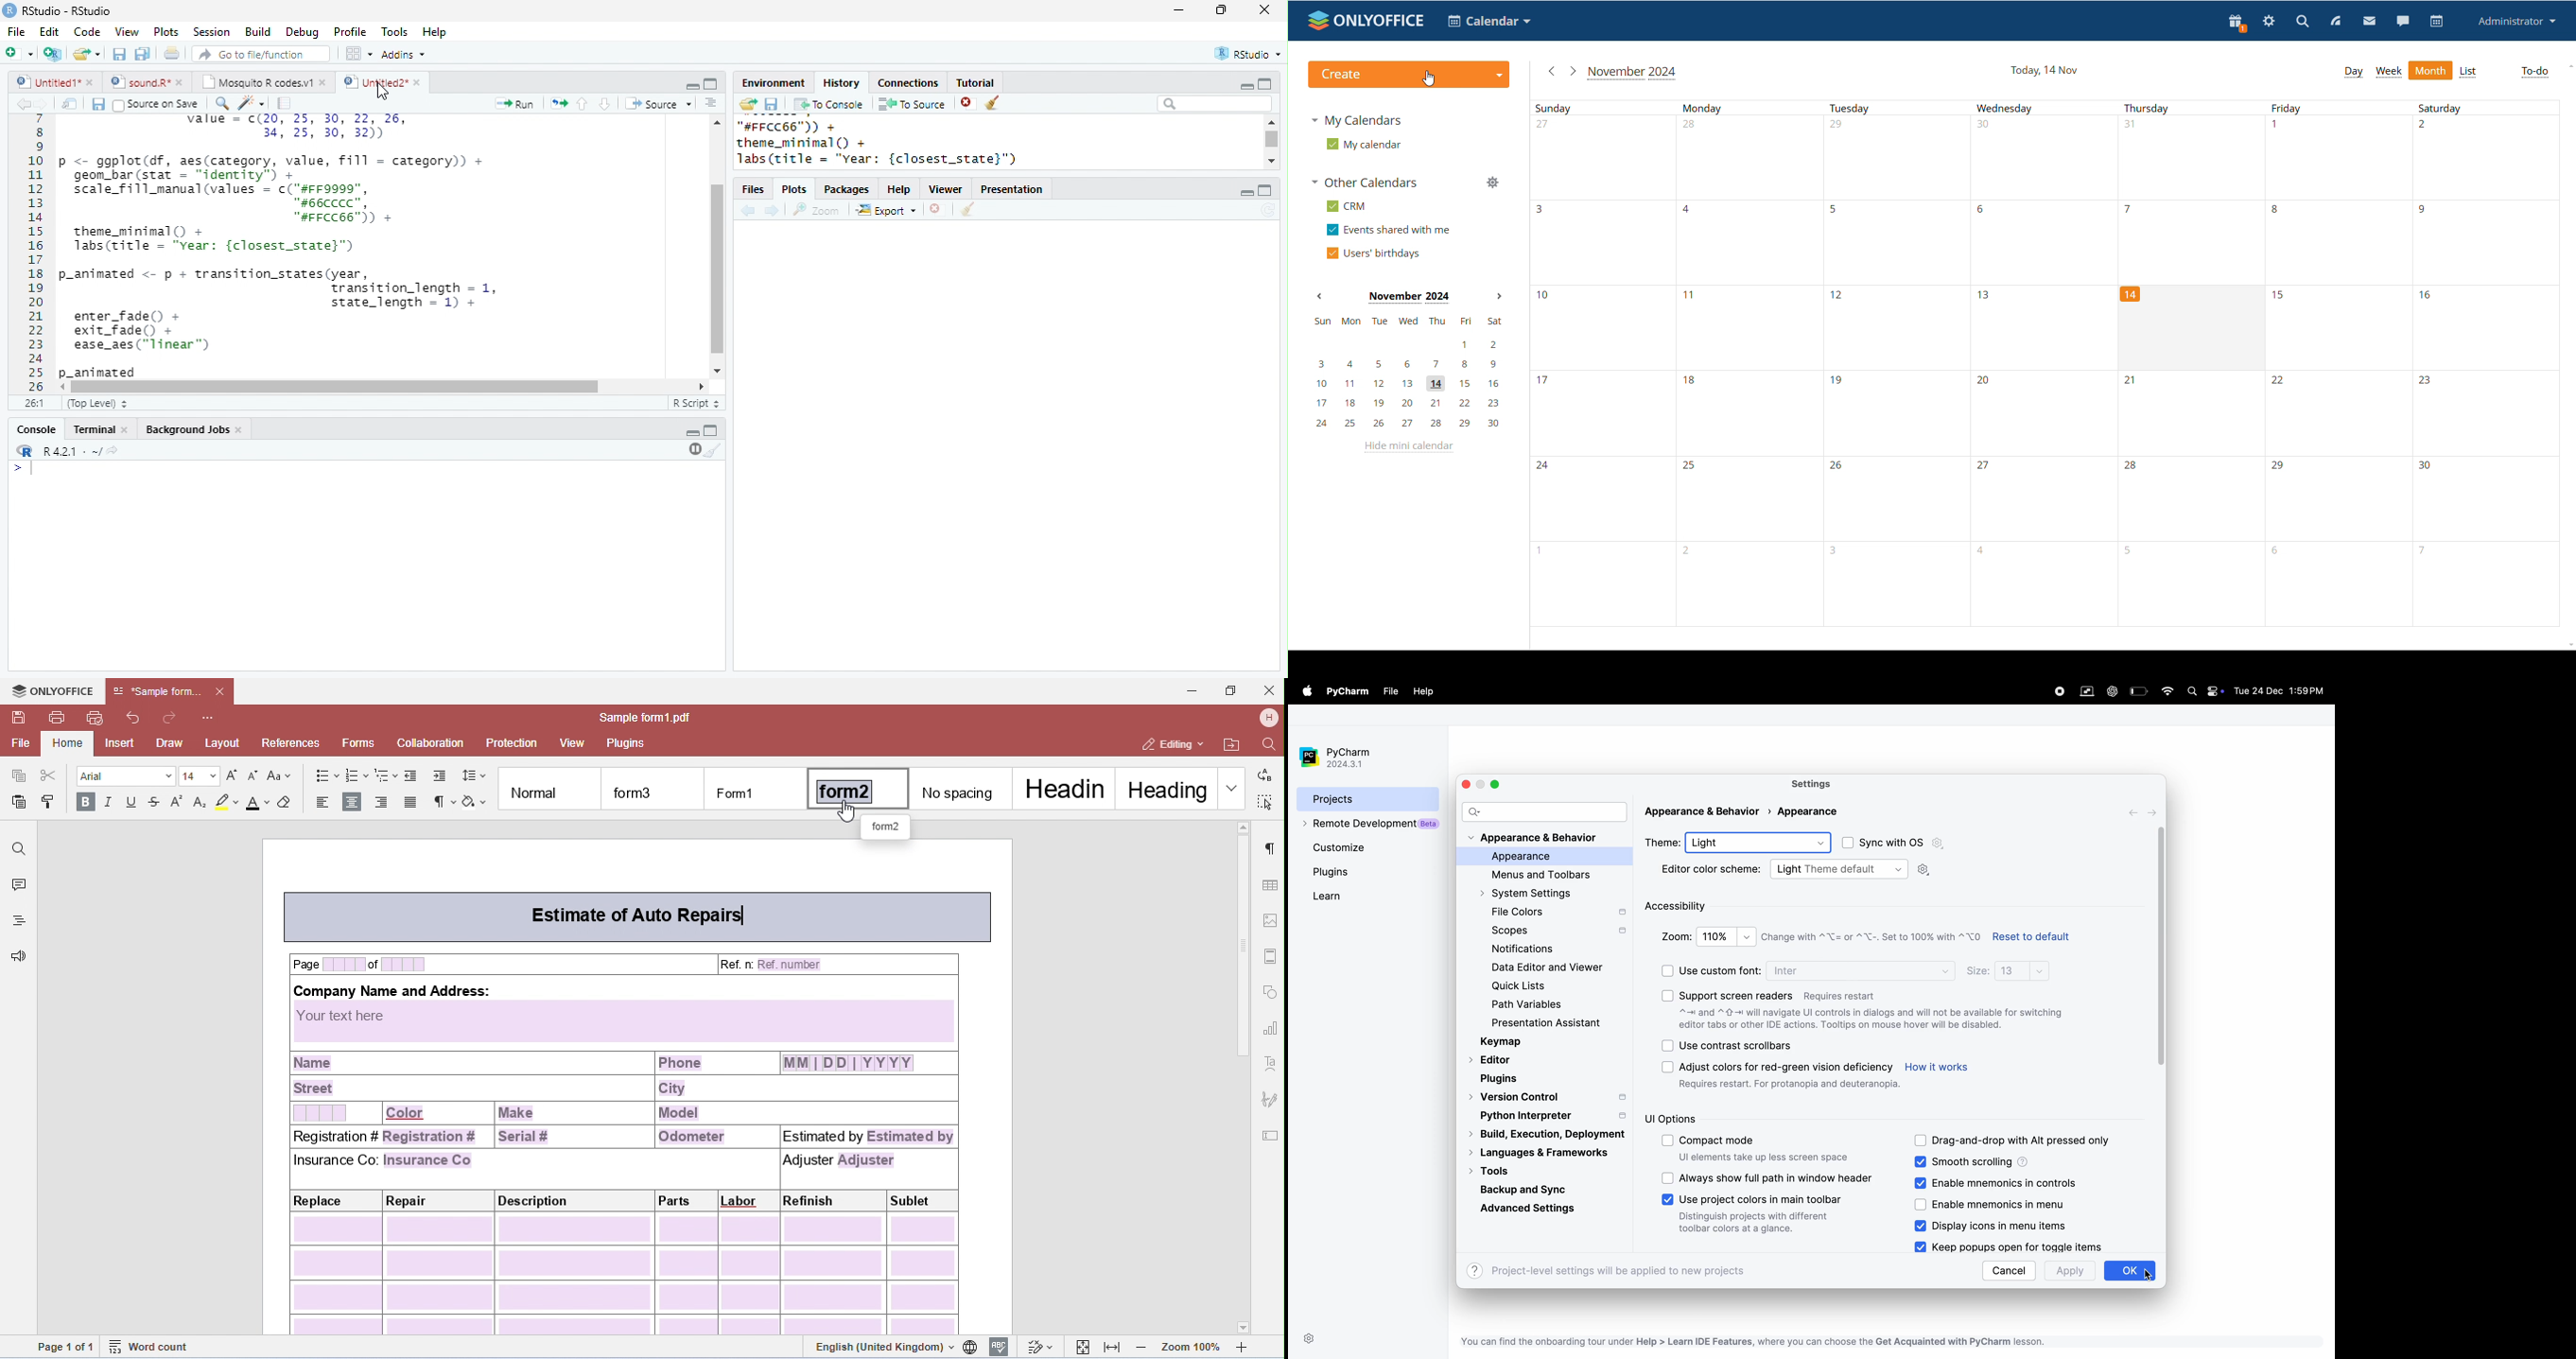 Image resolution: width=2576 pixels, height=1372 pixels. I want to click on To Source, so click(912, 104).